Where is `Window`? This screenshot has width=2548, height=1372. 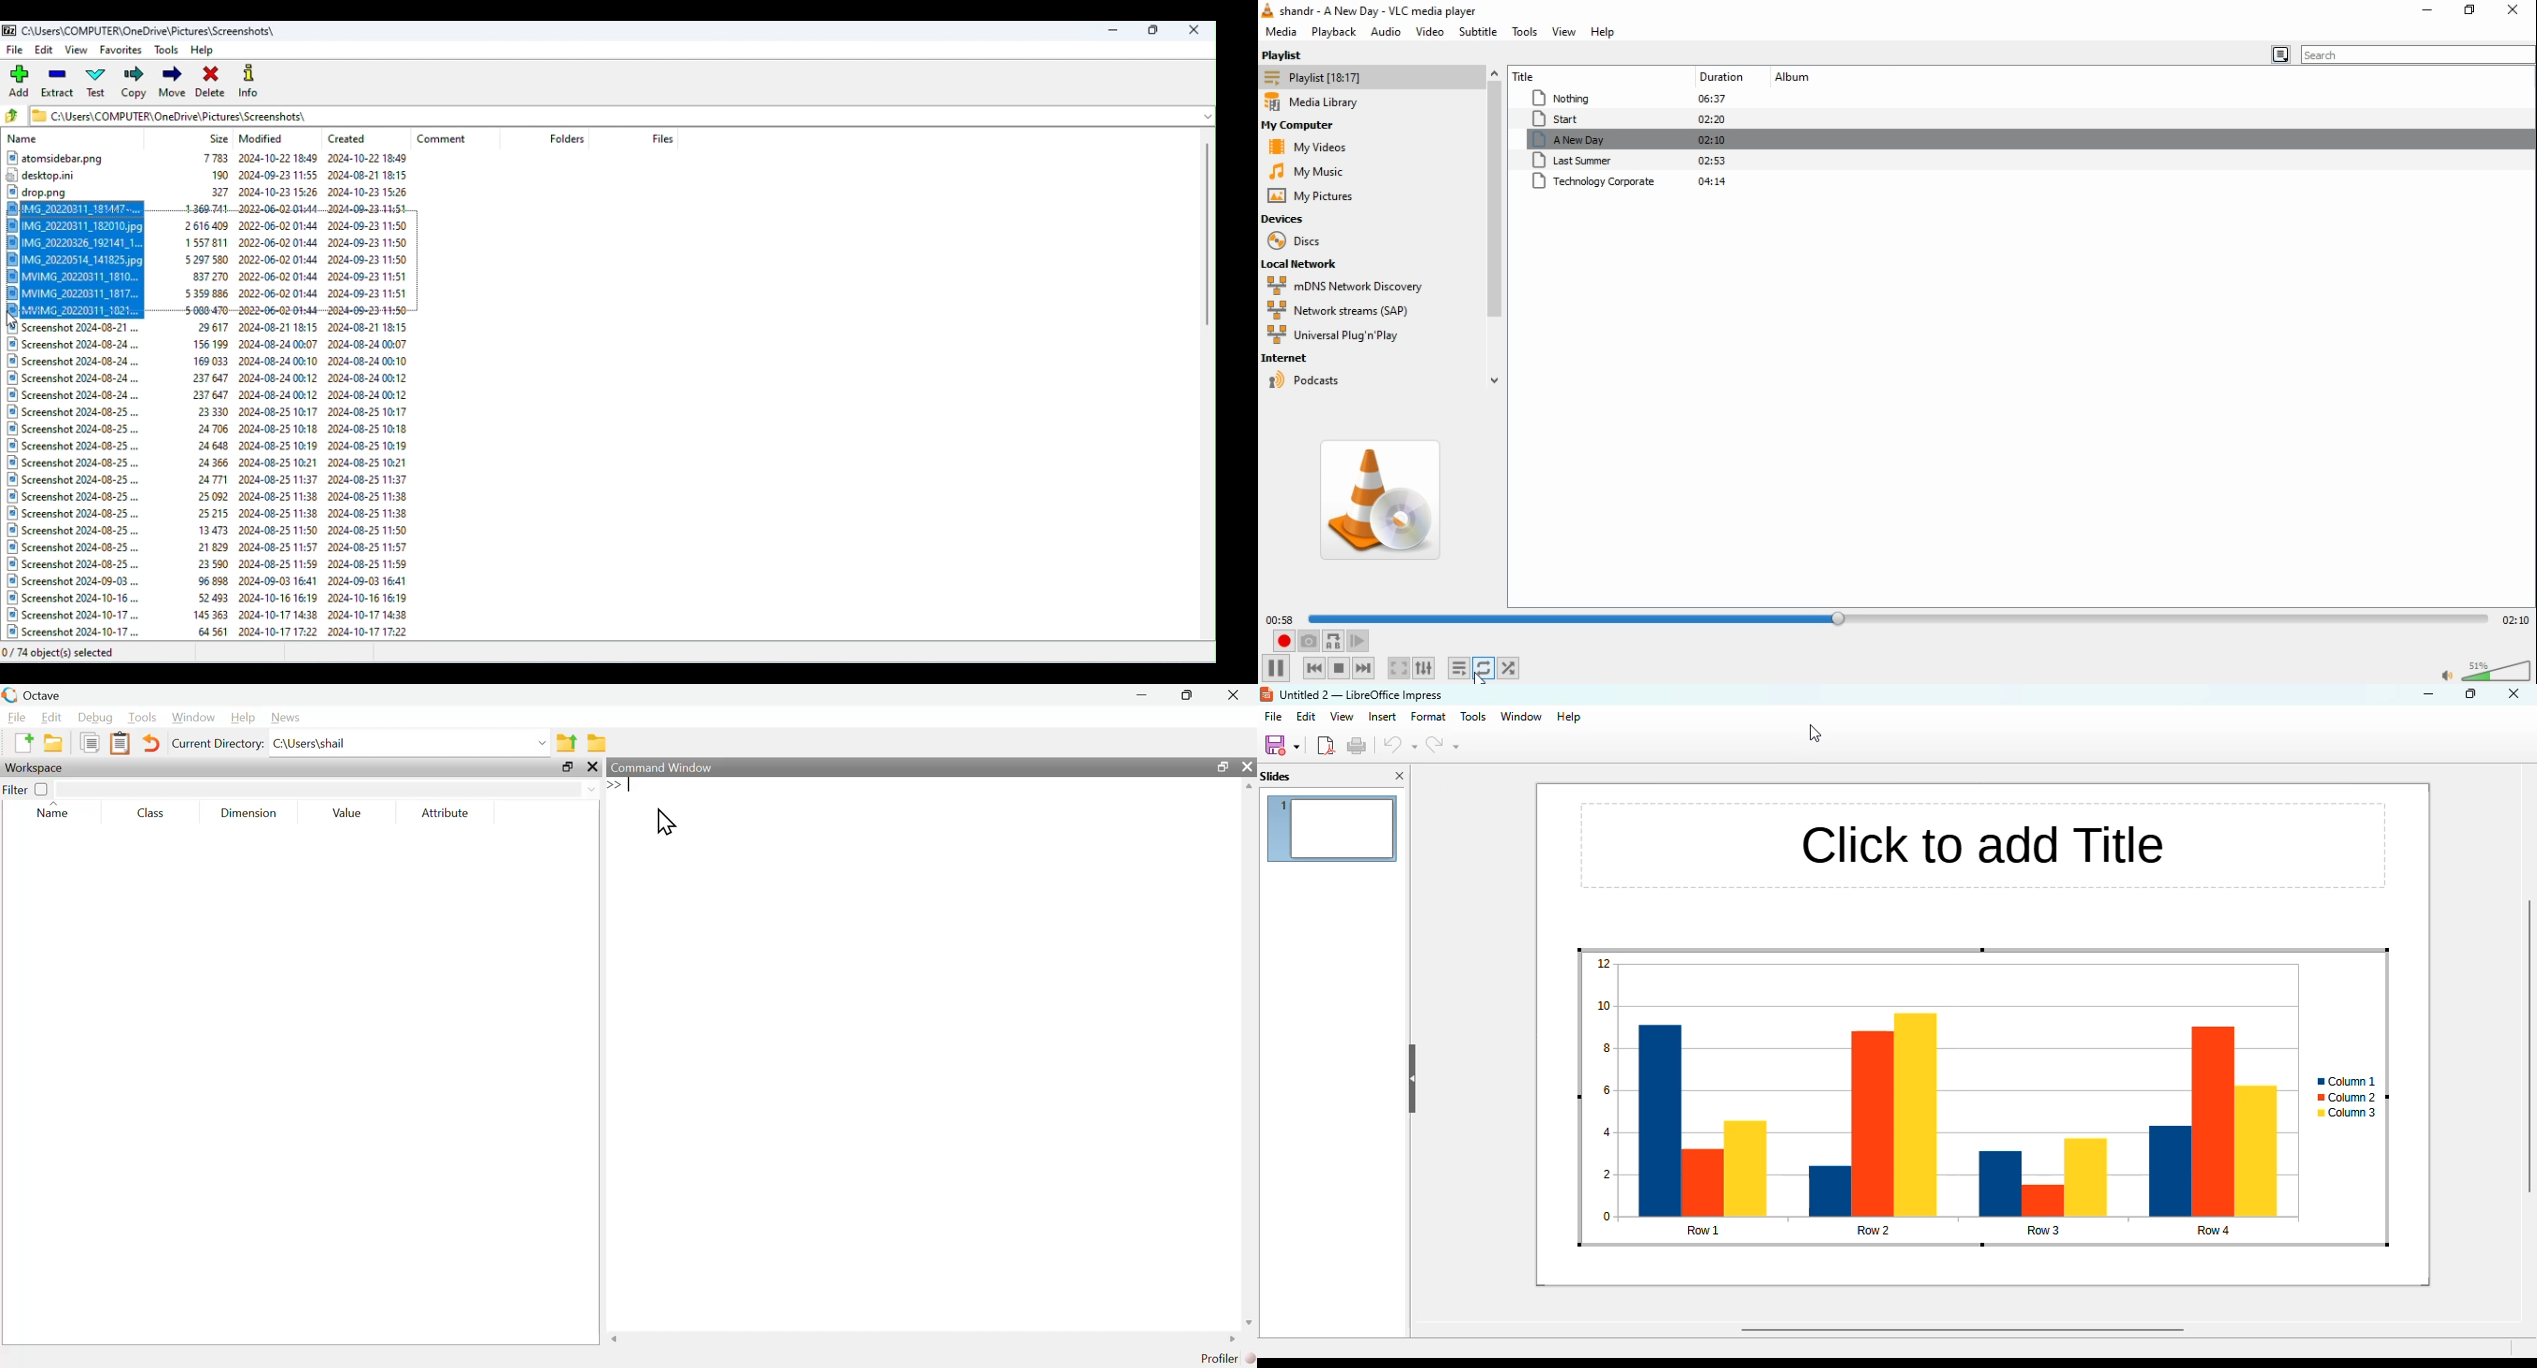
Window is located at coordinates (194, 717).